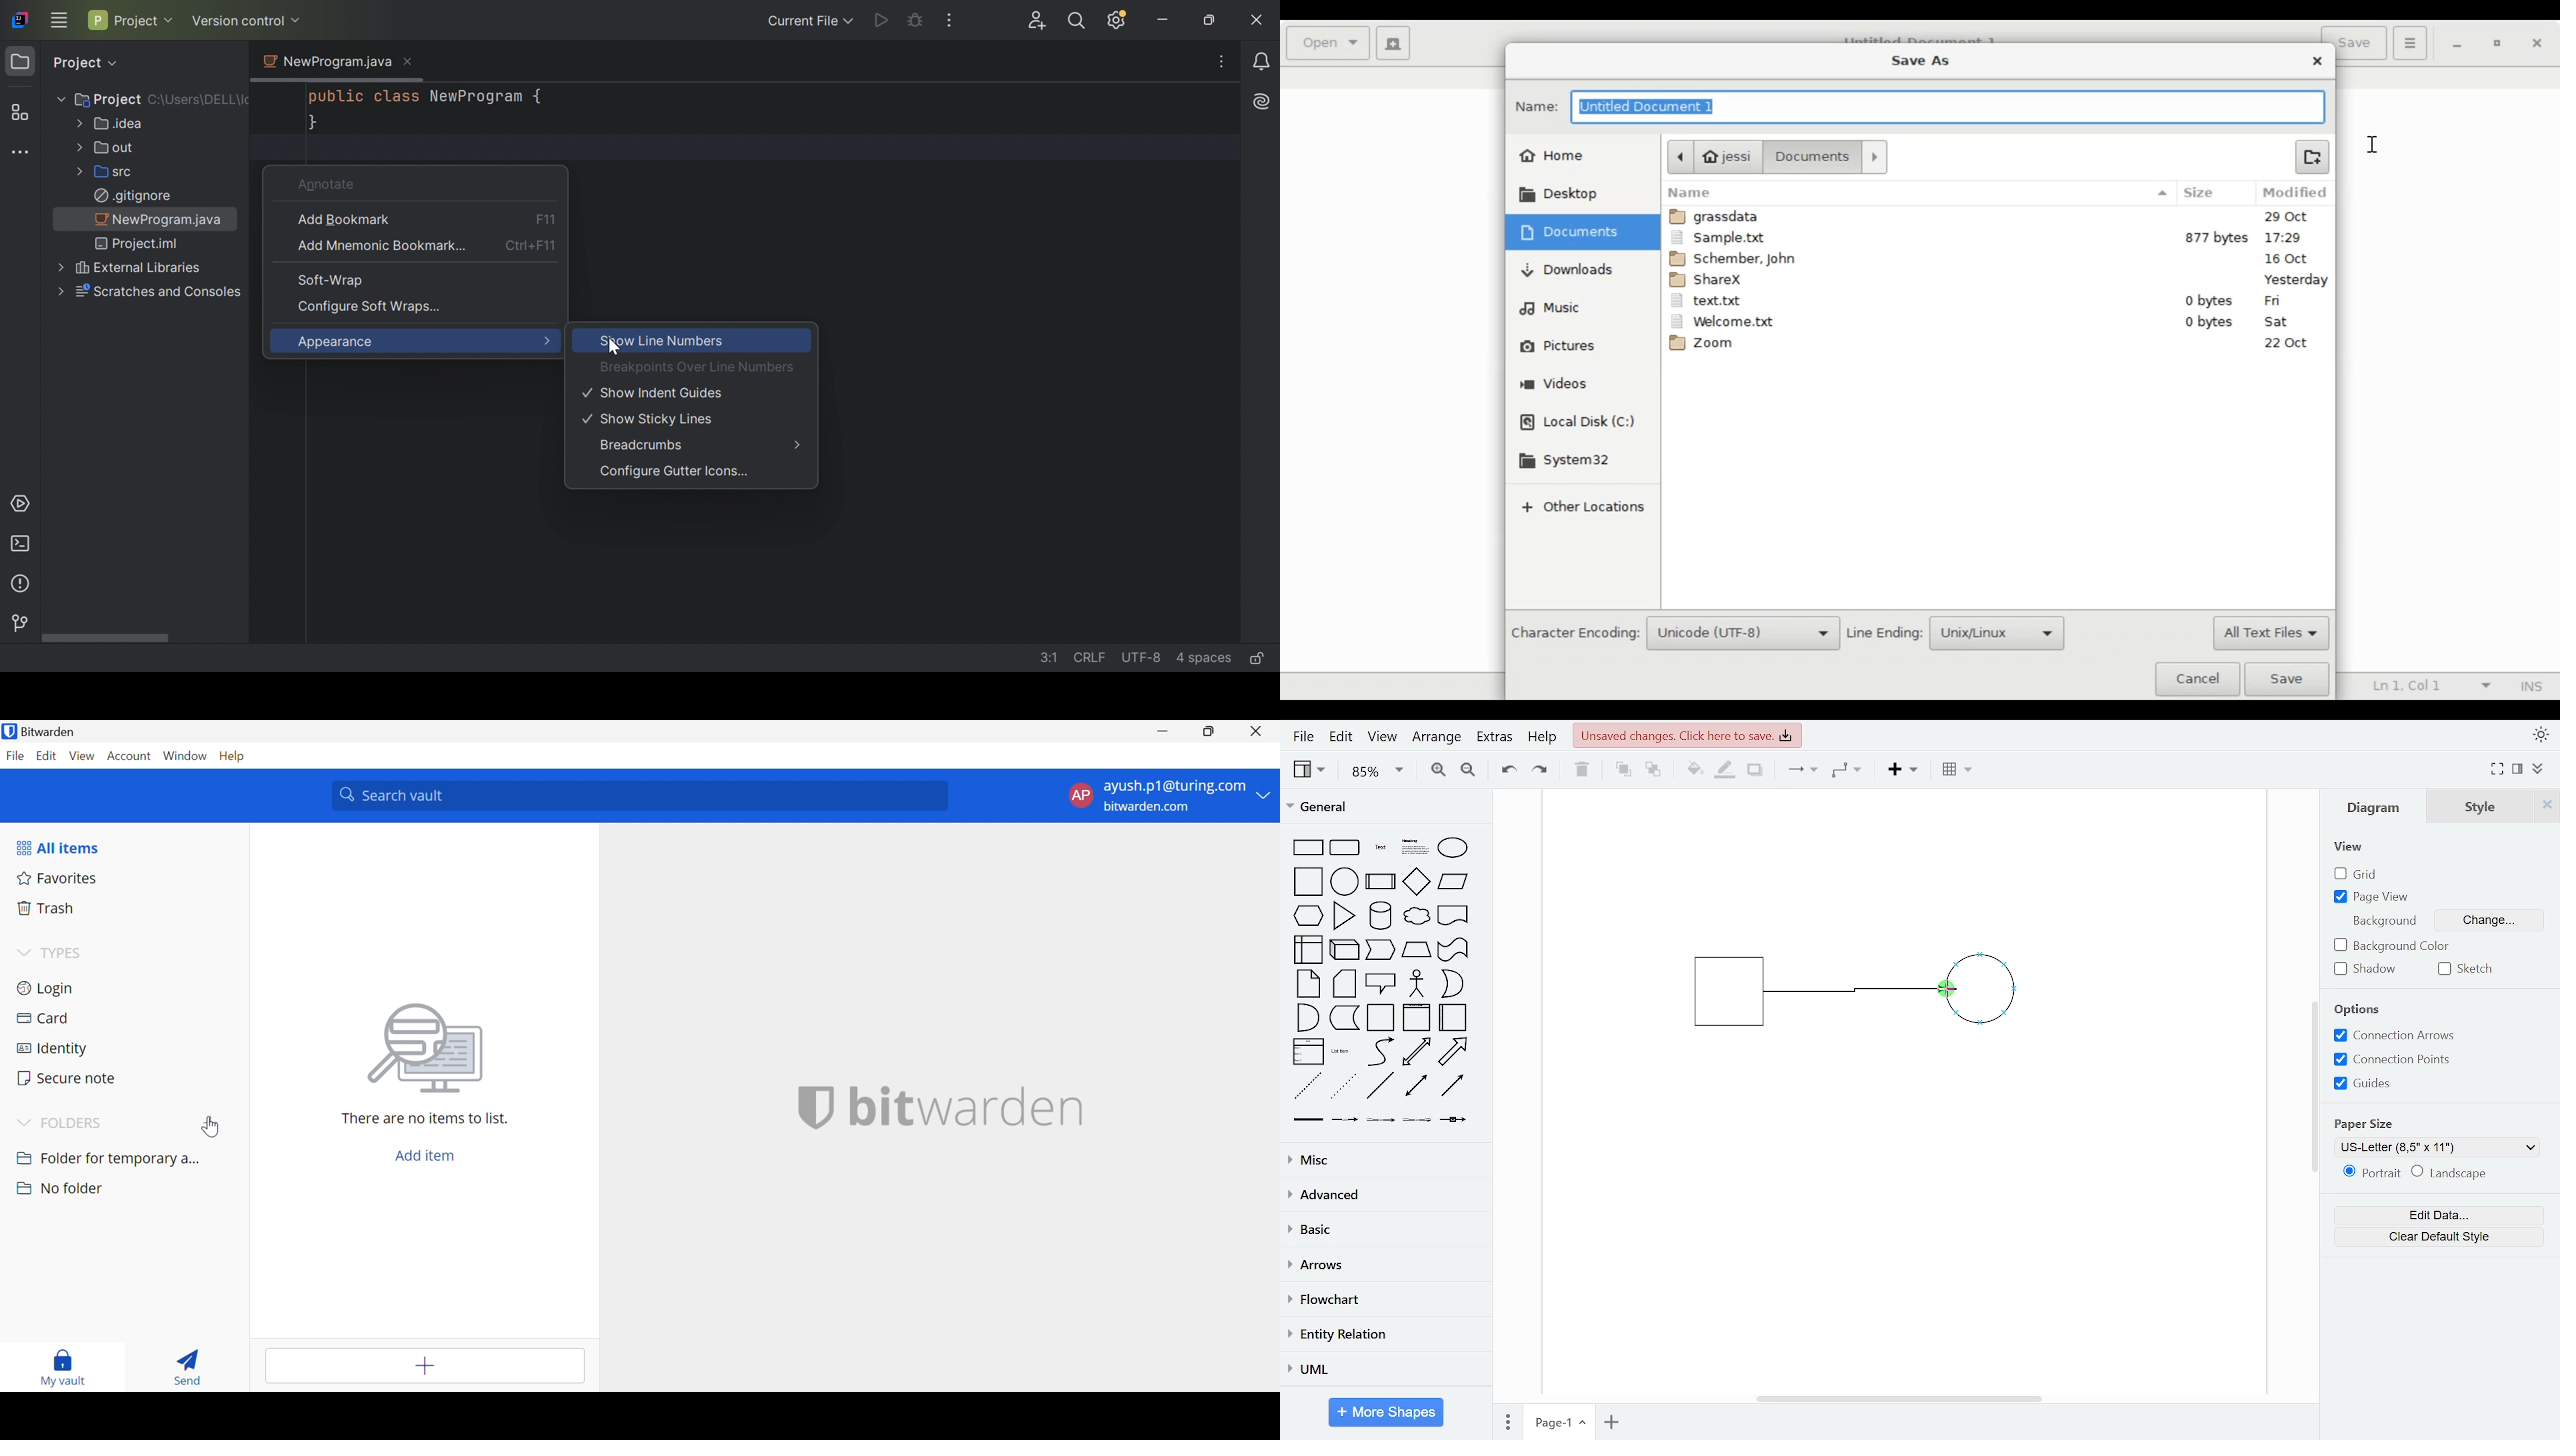  I want to click on flowchart, so click(1382, 1301).